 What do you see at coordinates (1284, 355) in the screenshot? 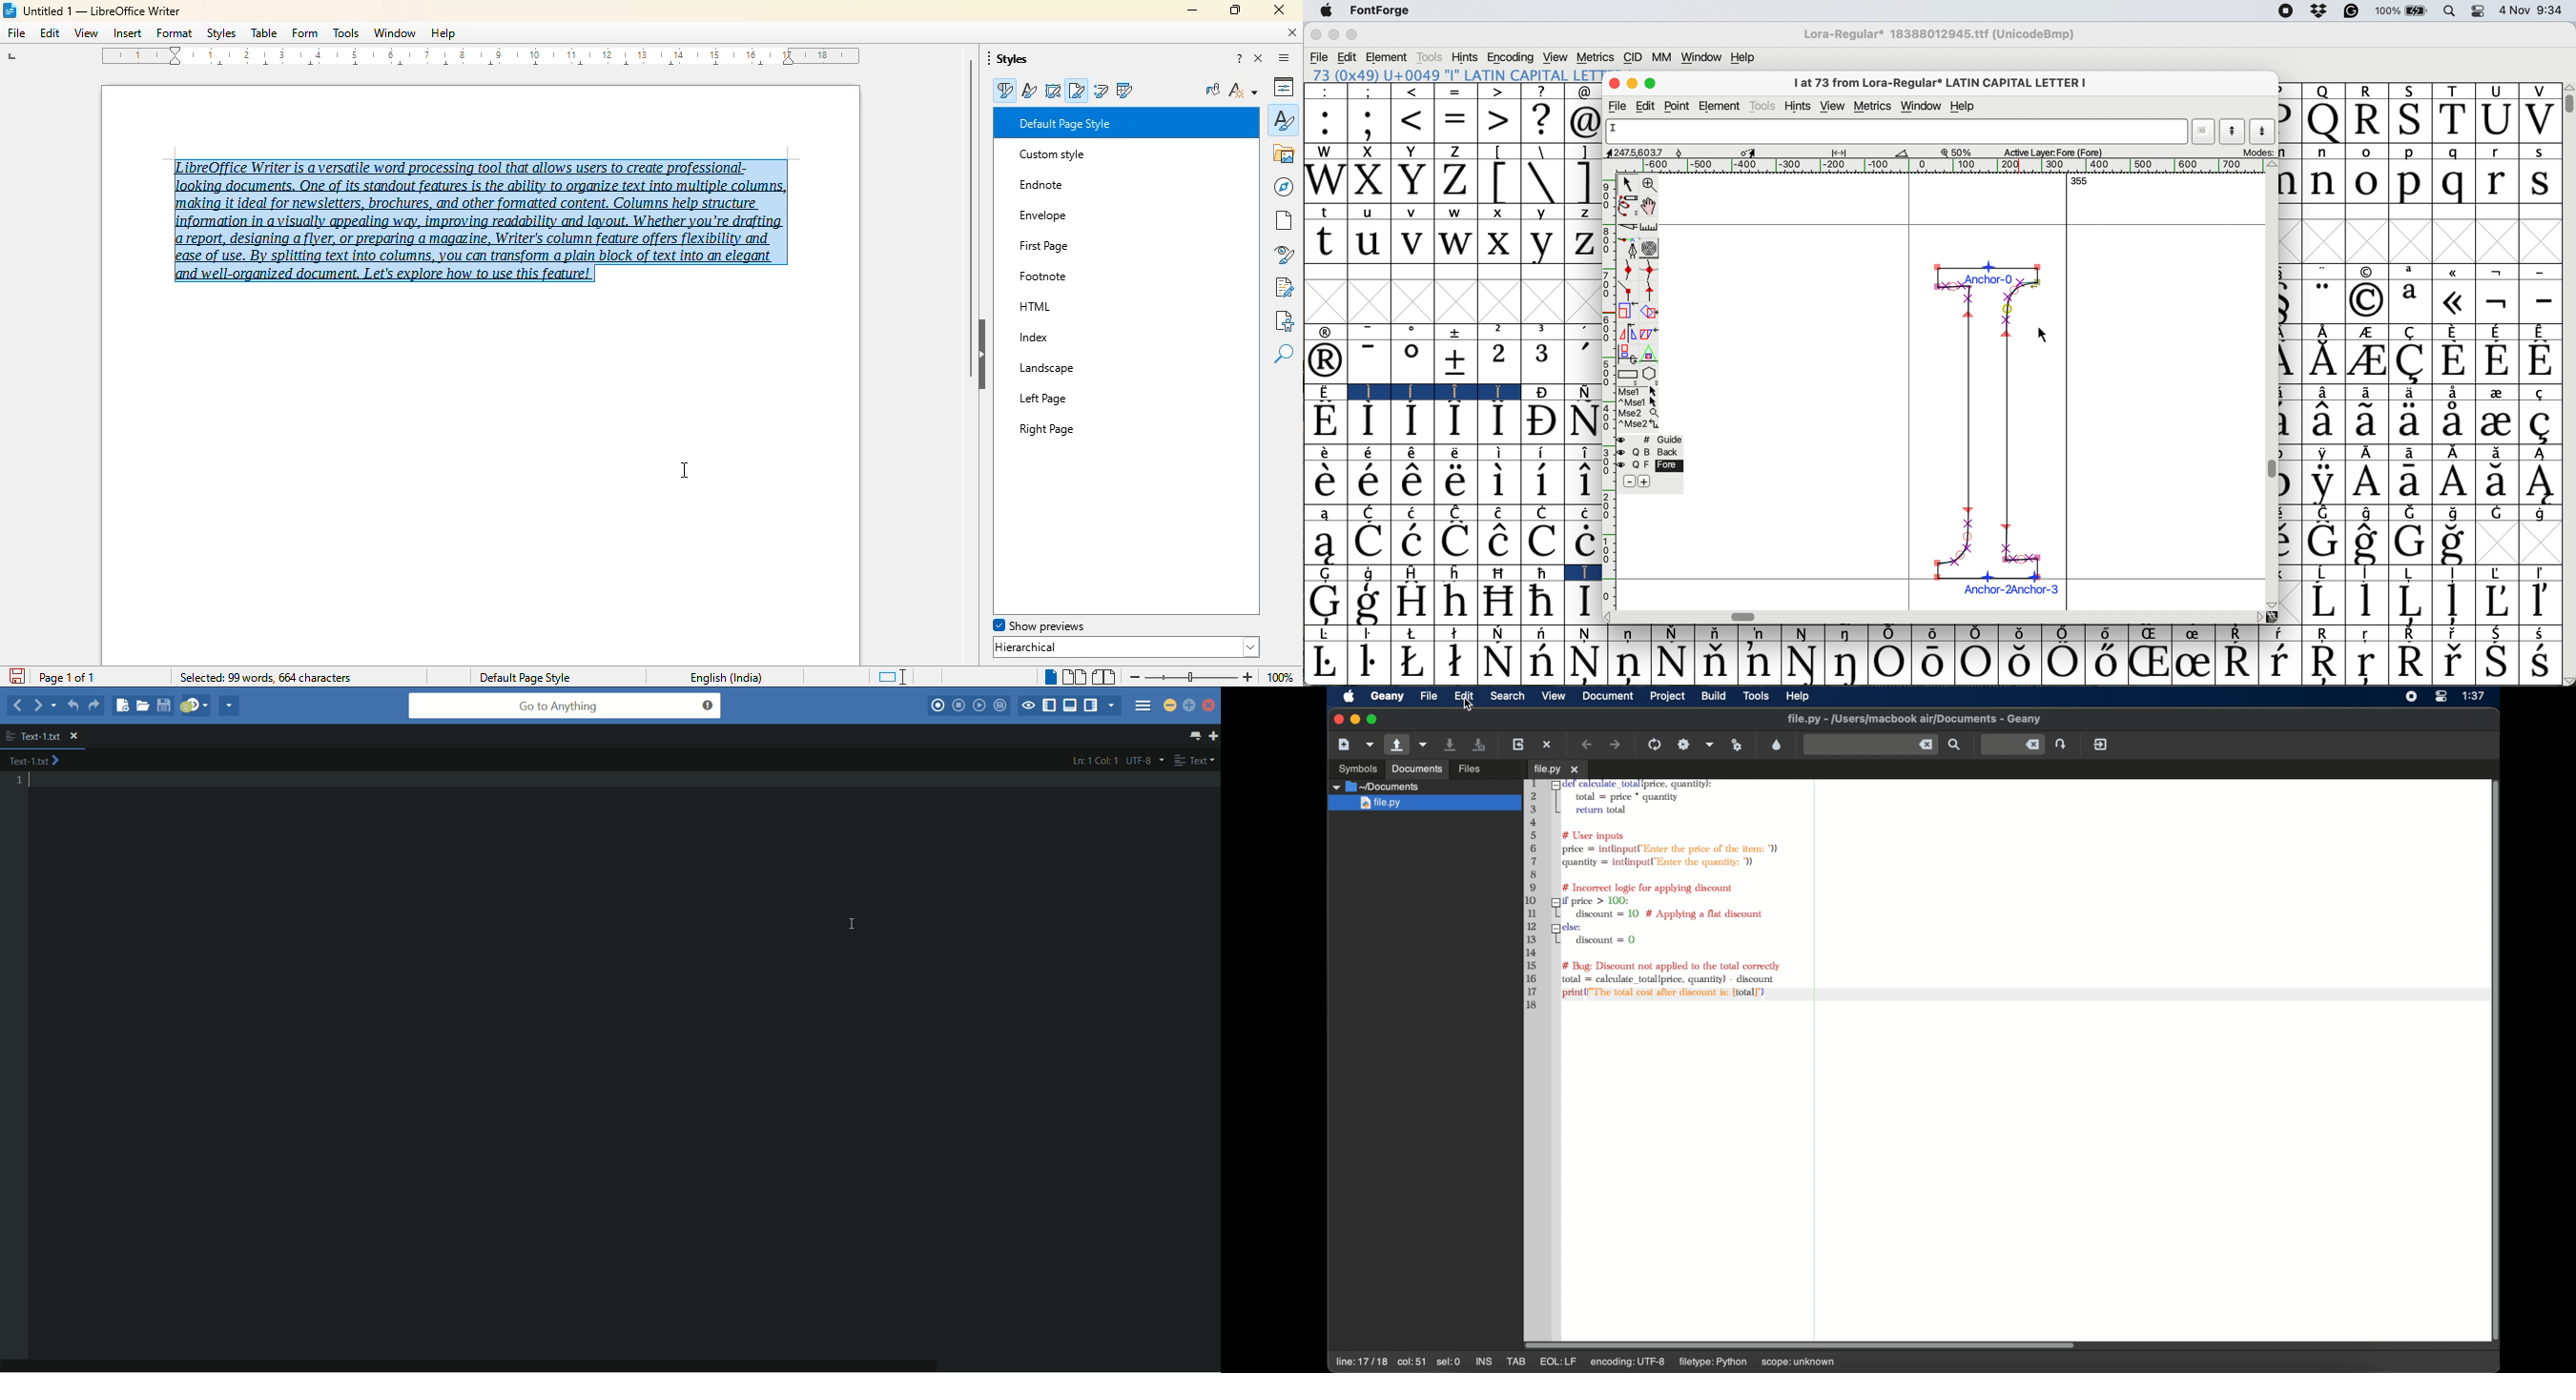
I see `find` at bounding box center [1284, 355].